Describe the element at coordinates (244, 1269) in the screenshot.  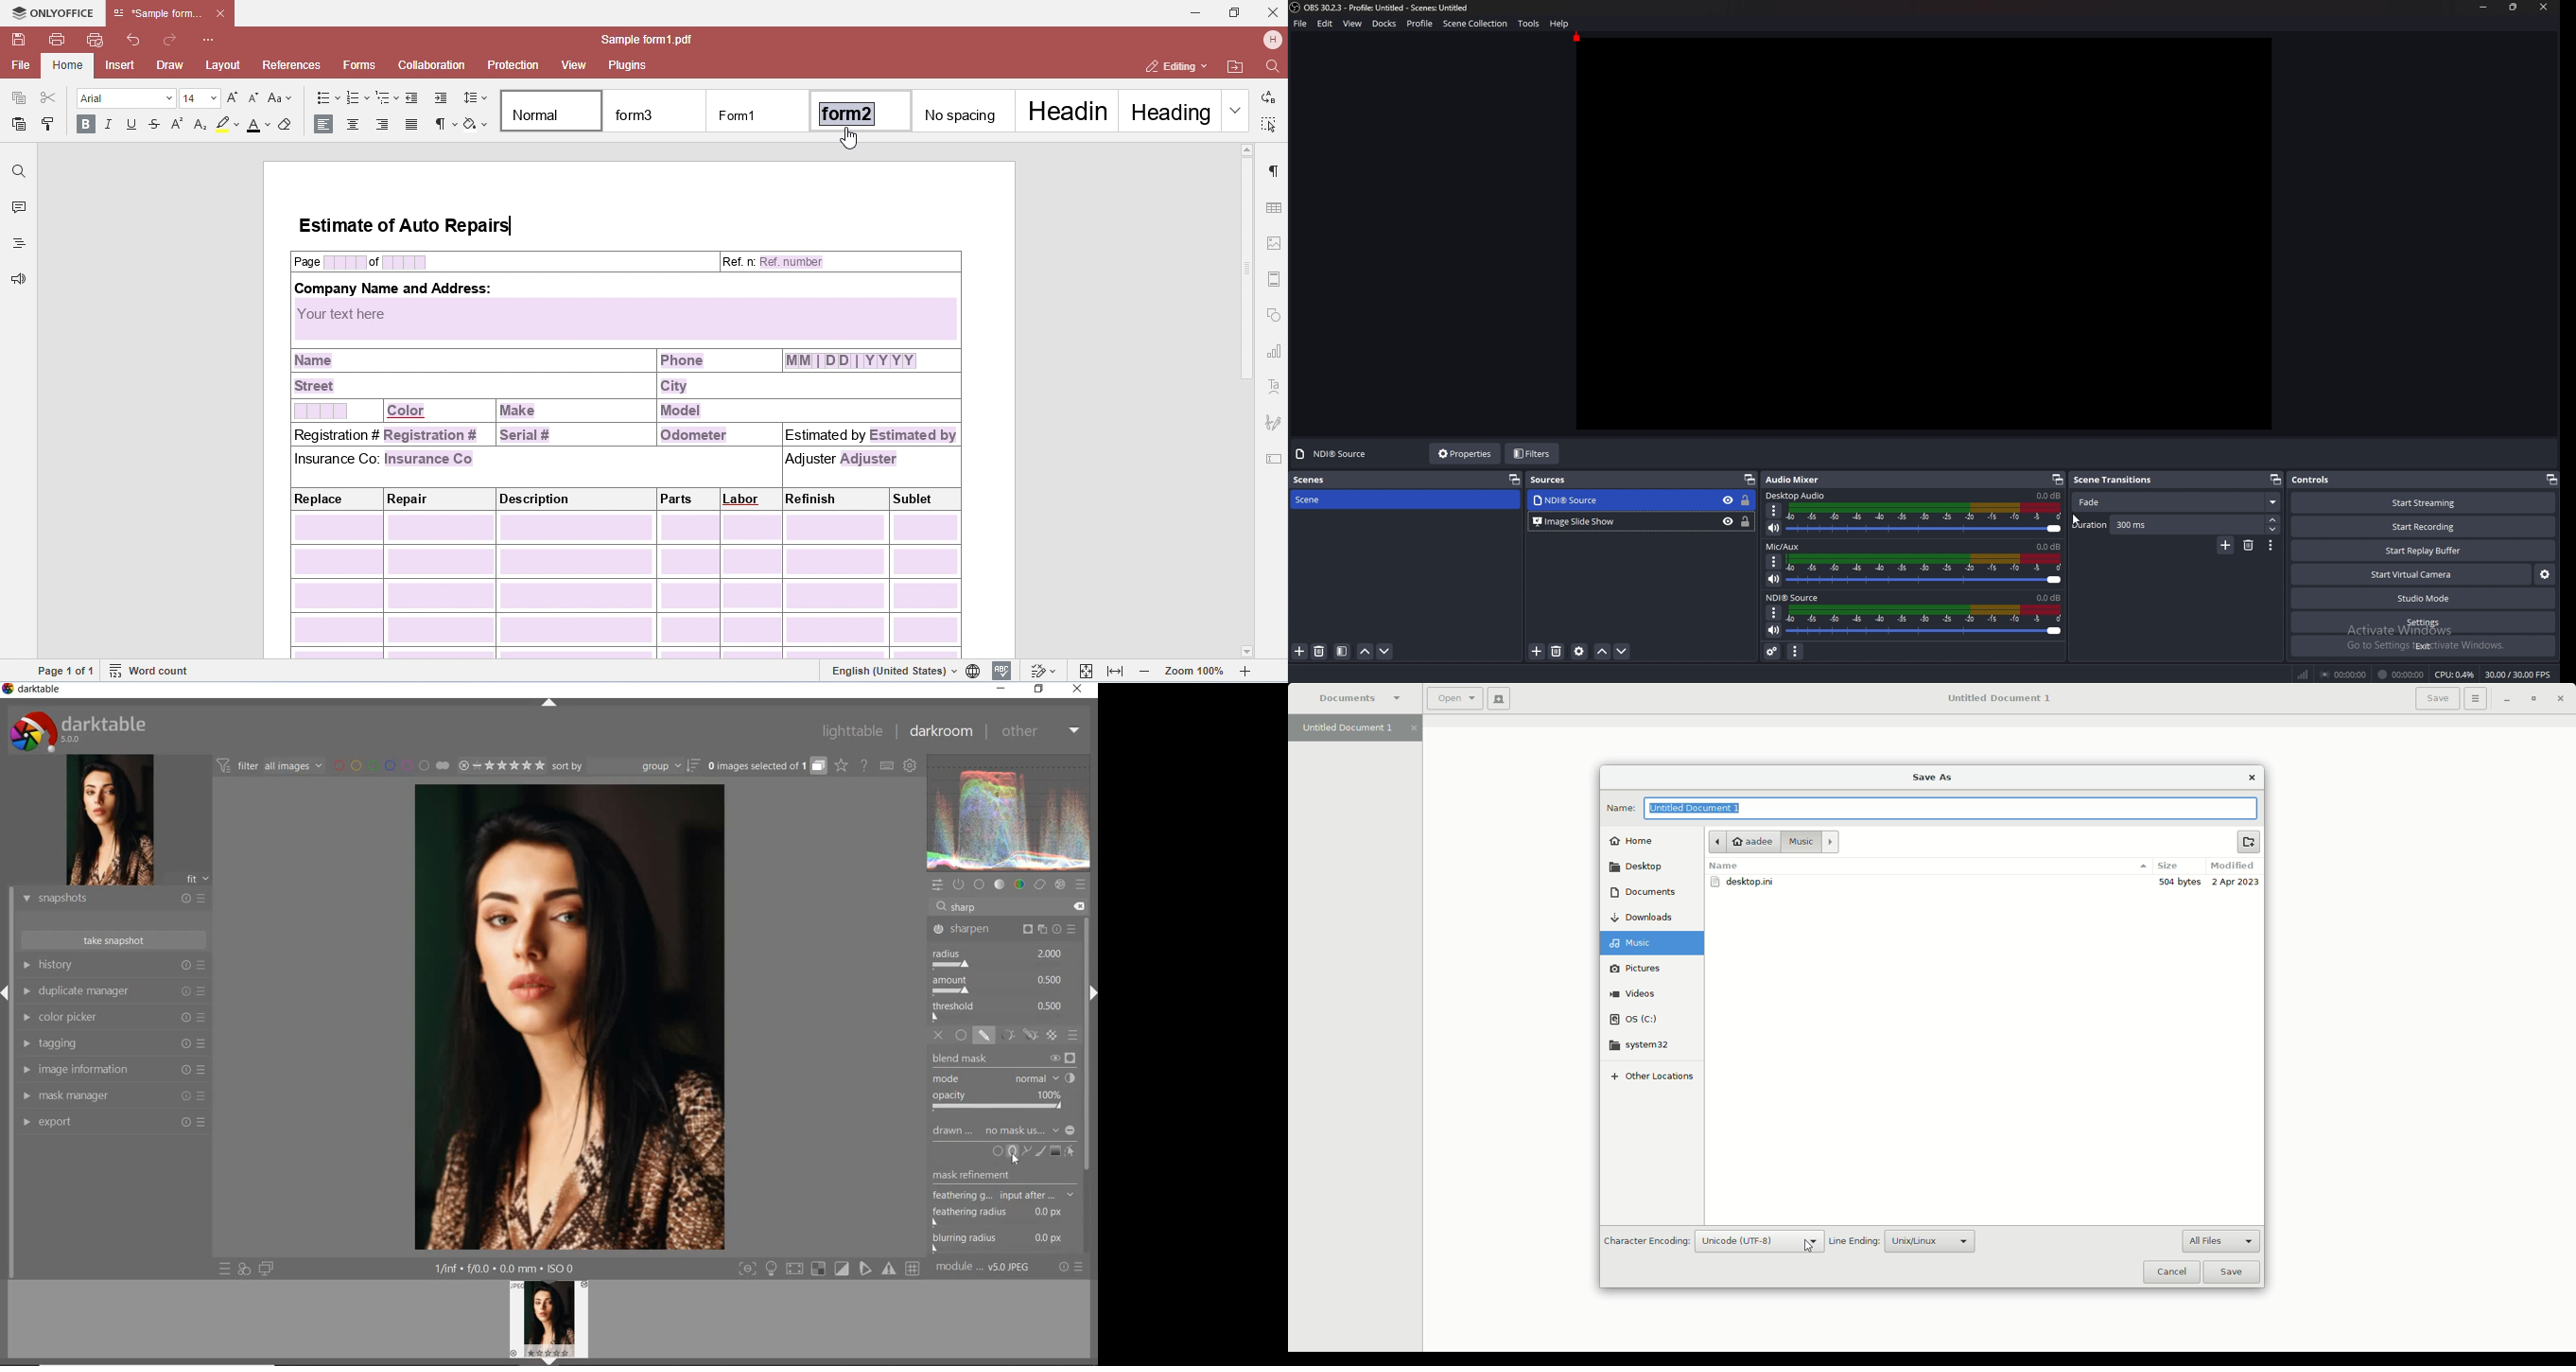
I see `quick access for applying any of your styles` at that location.